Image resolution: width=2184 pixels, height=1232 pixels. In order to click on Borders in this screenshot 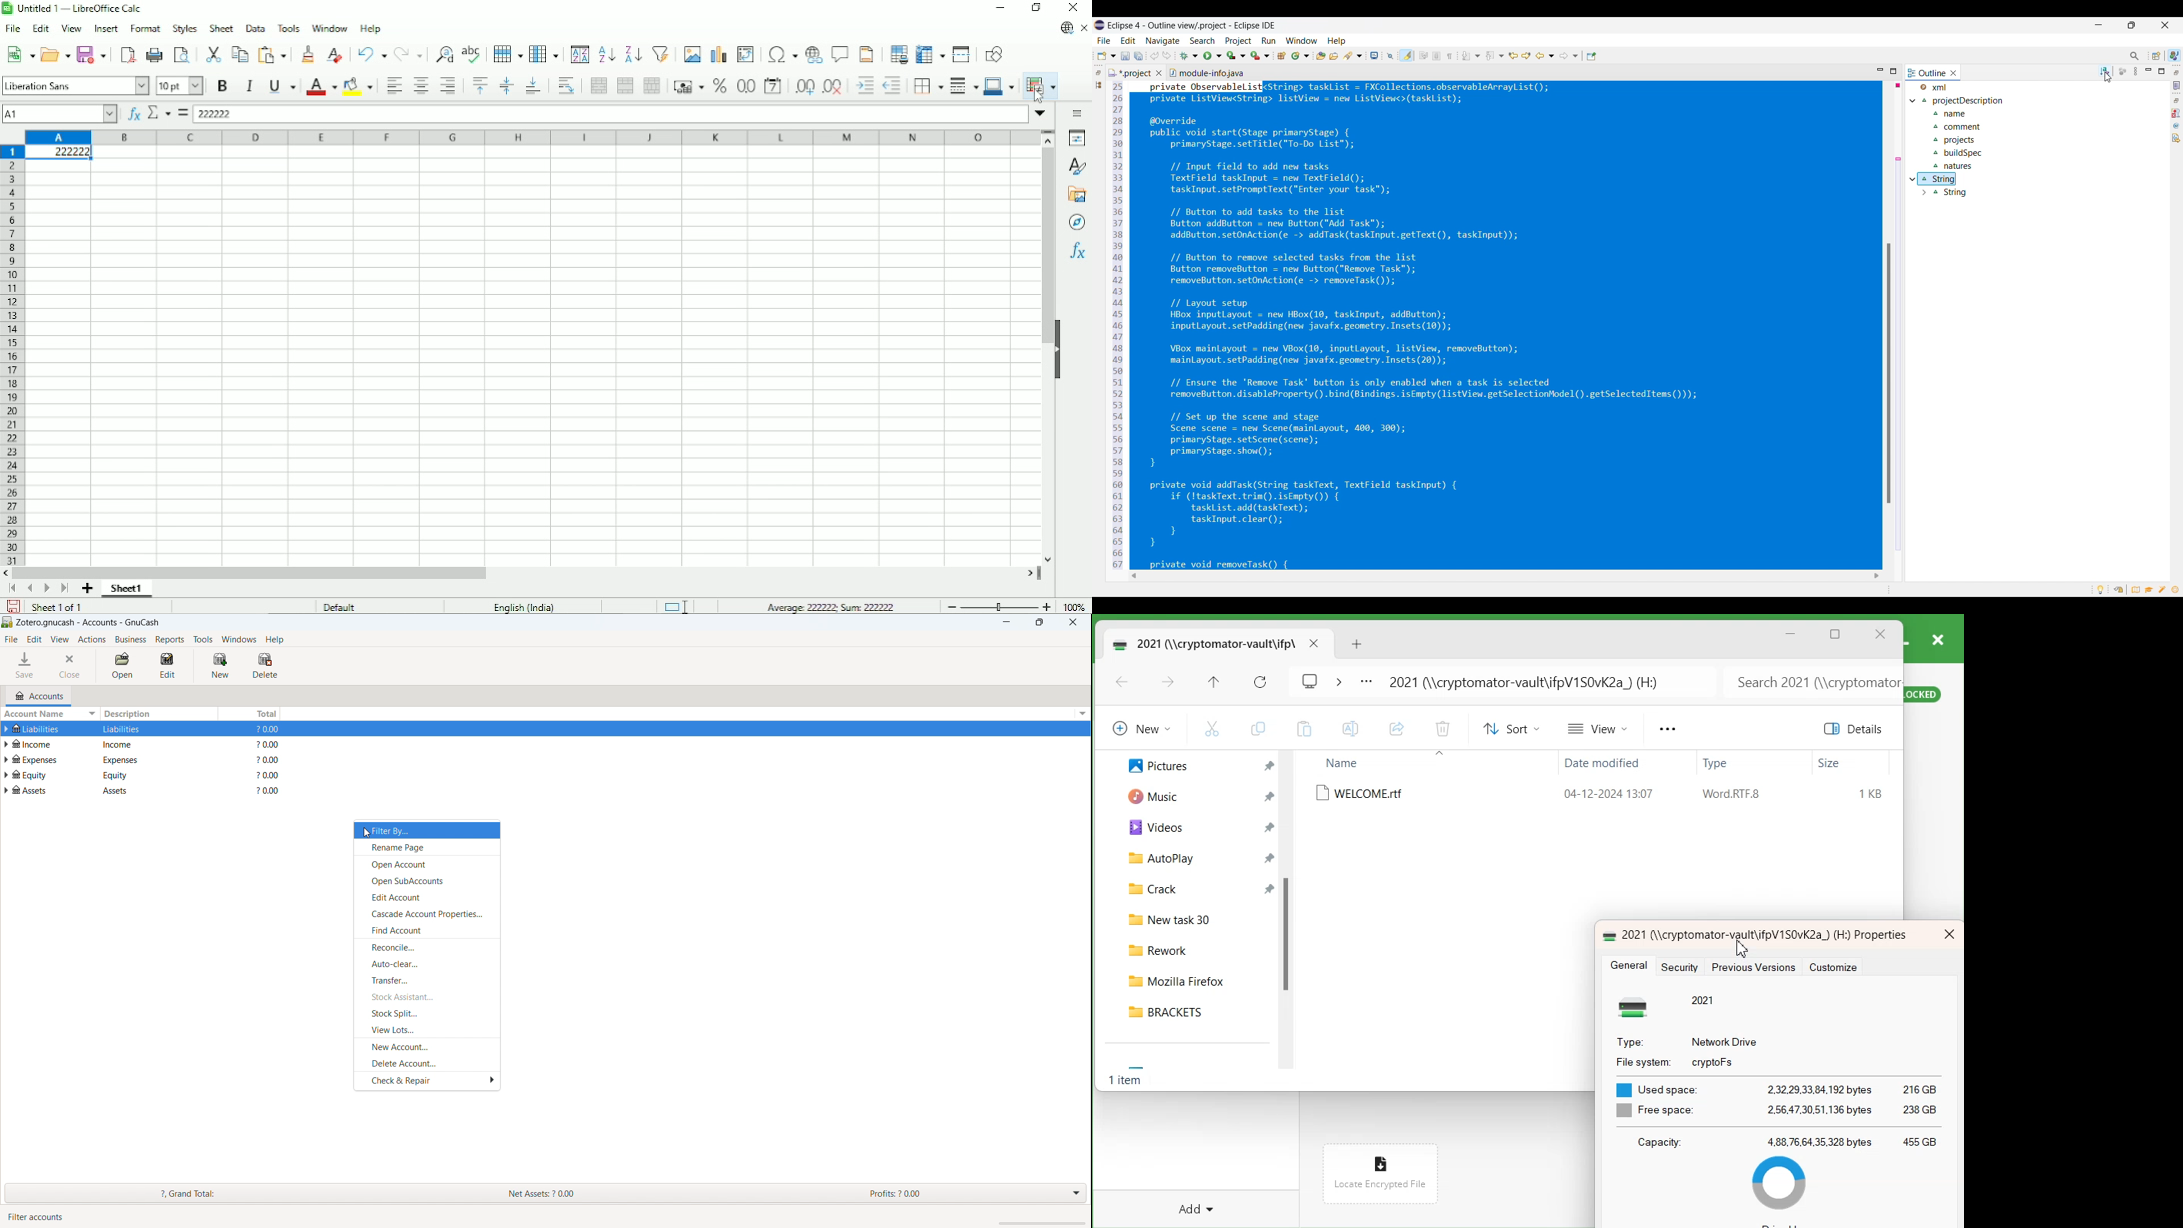, I will do `click(928, 85)`.